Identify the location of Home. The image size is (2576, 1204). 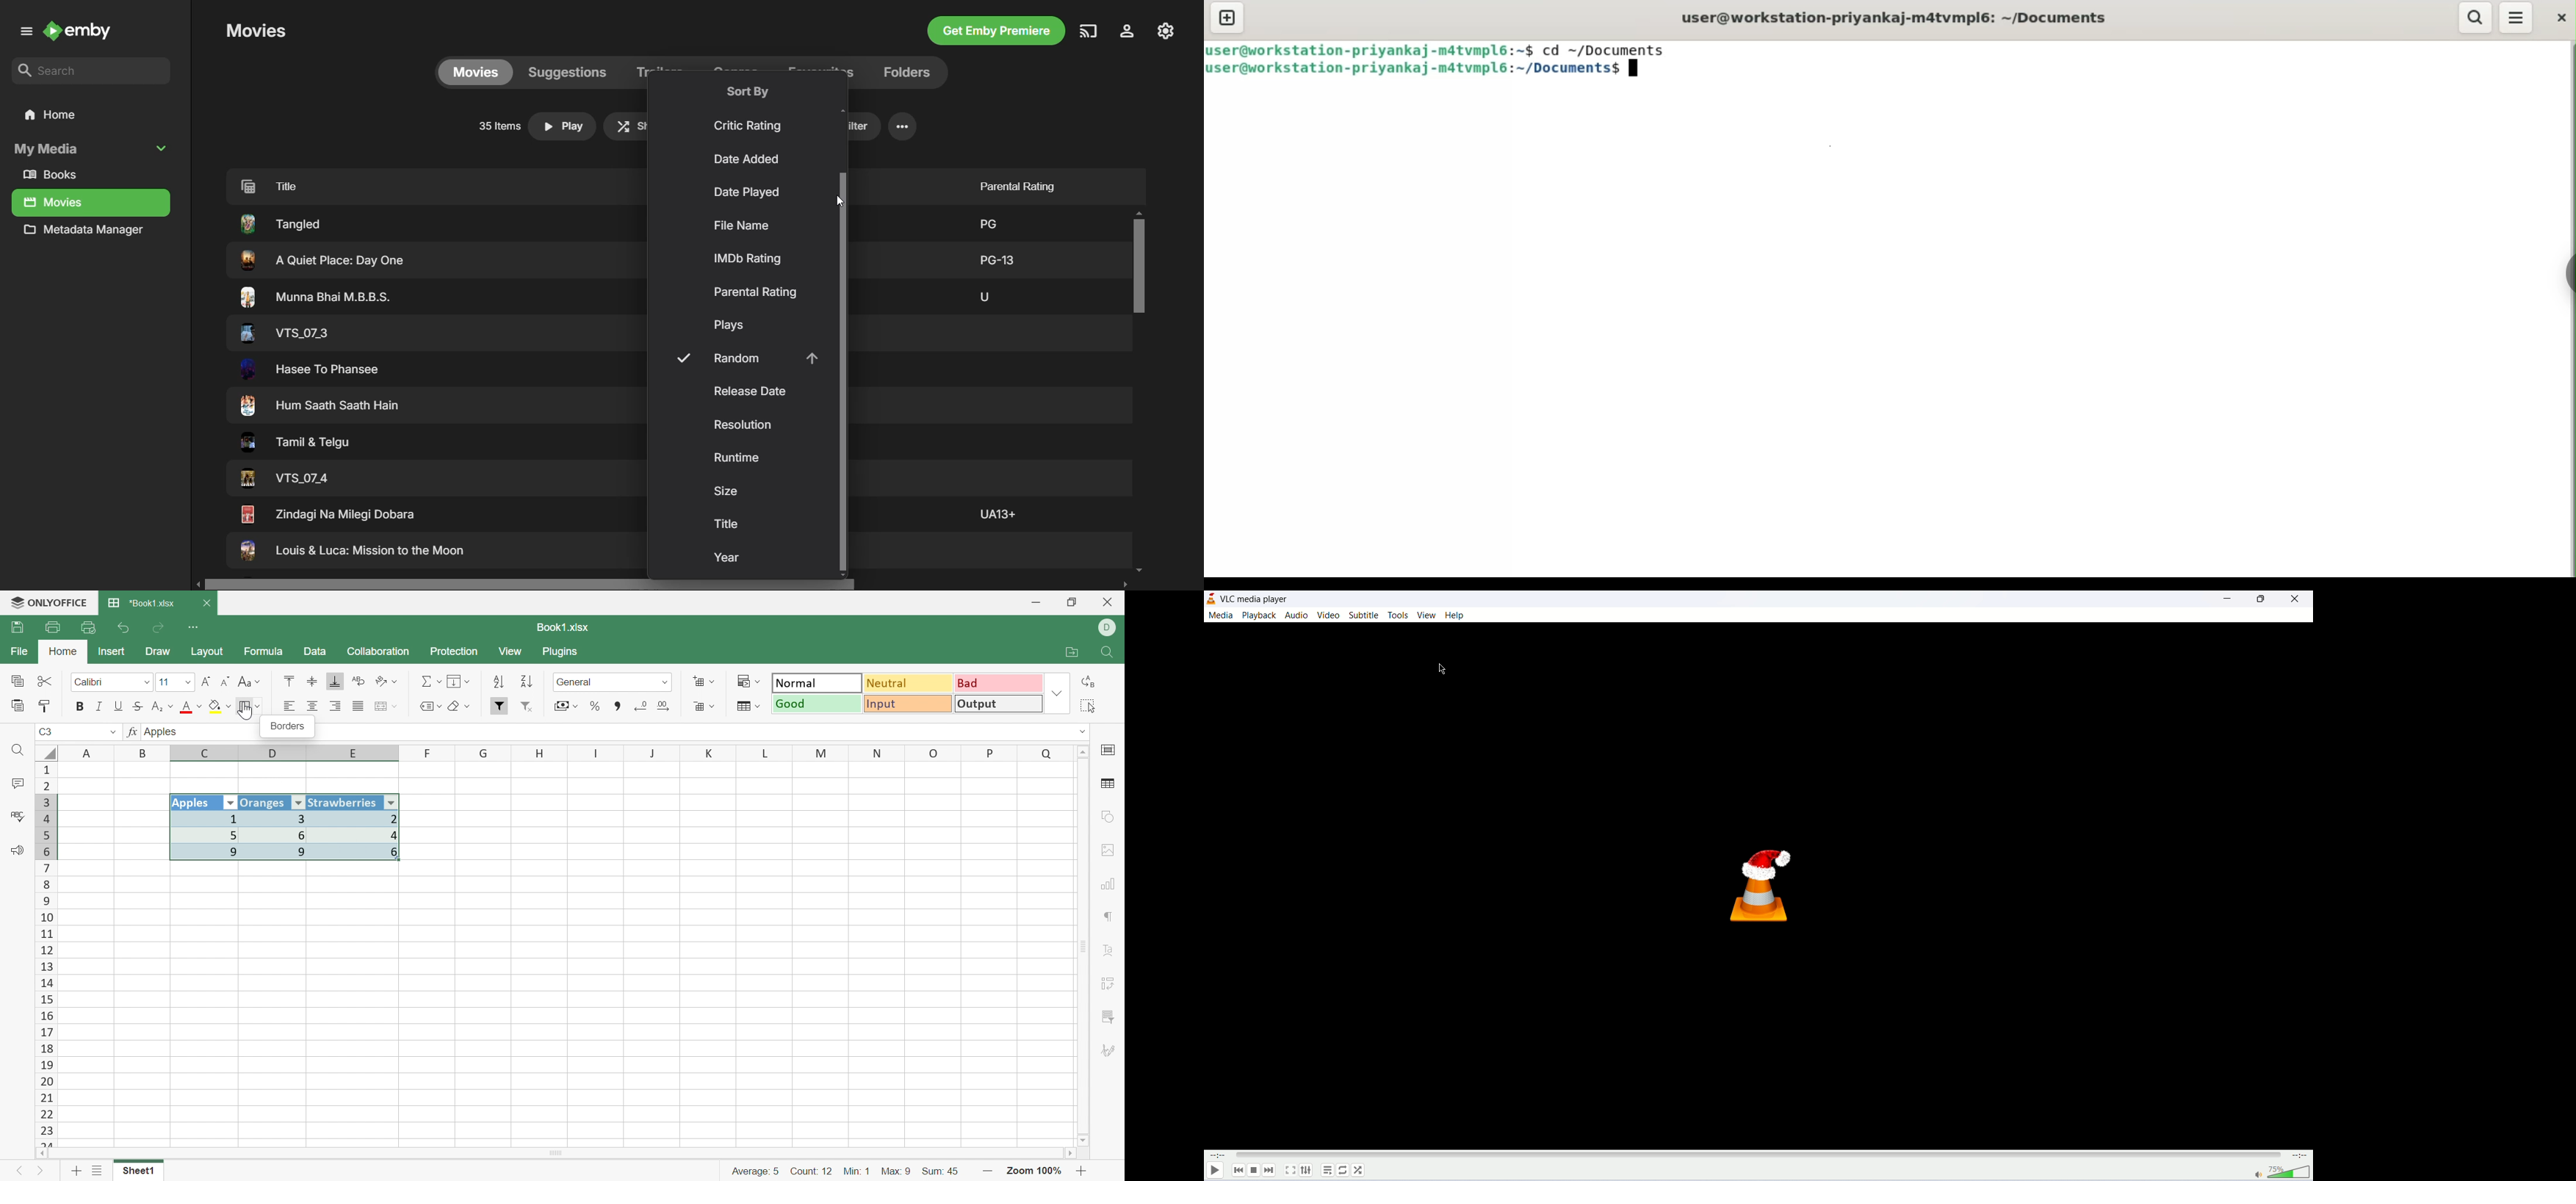
(63, 652).